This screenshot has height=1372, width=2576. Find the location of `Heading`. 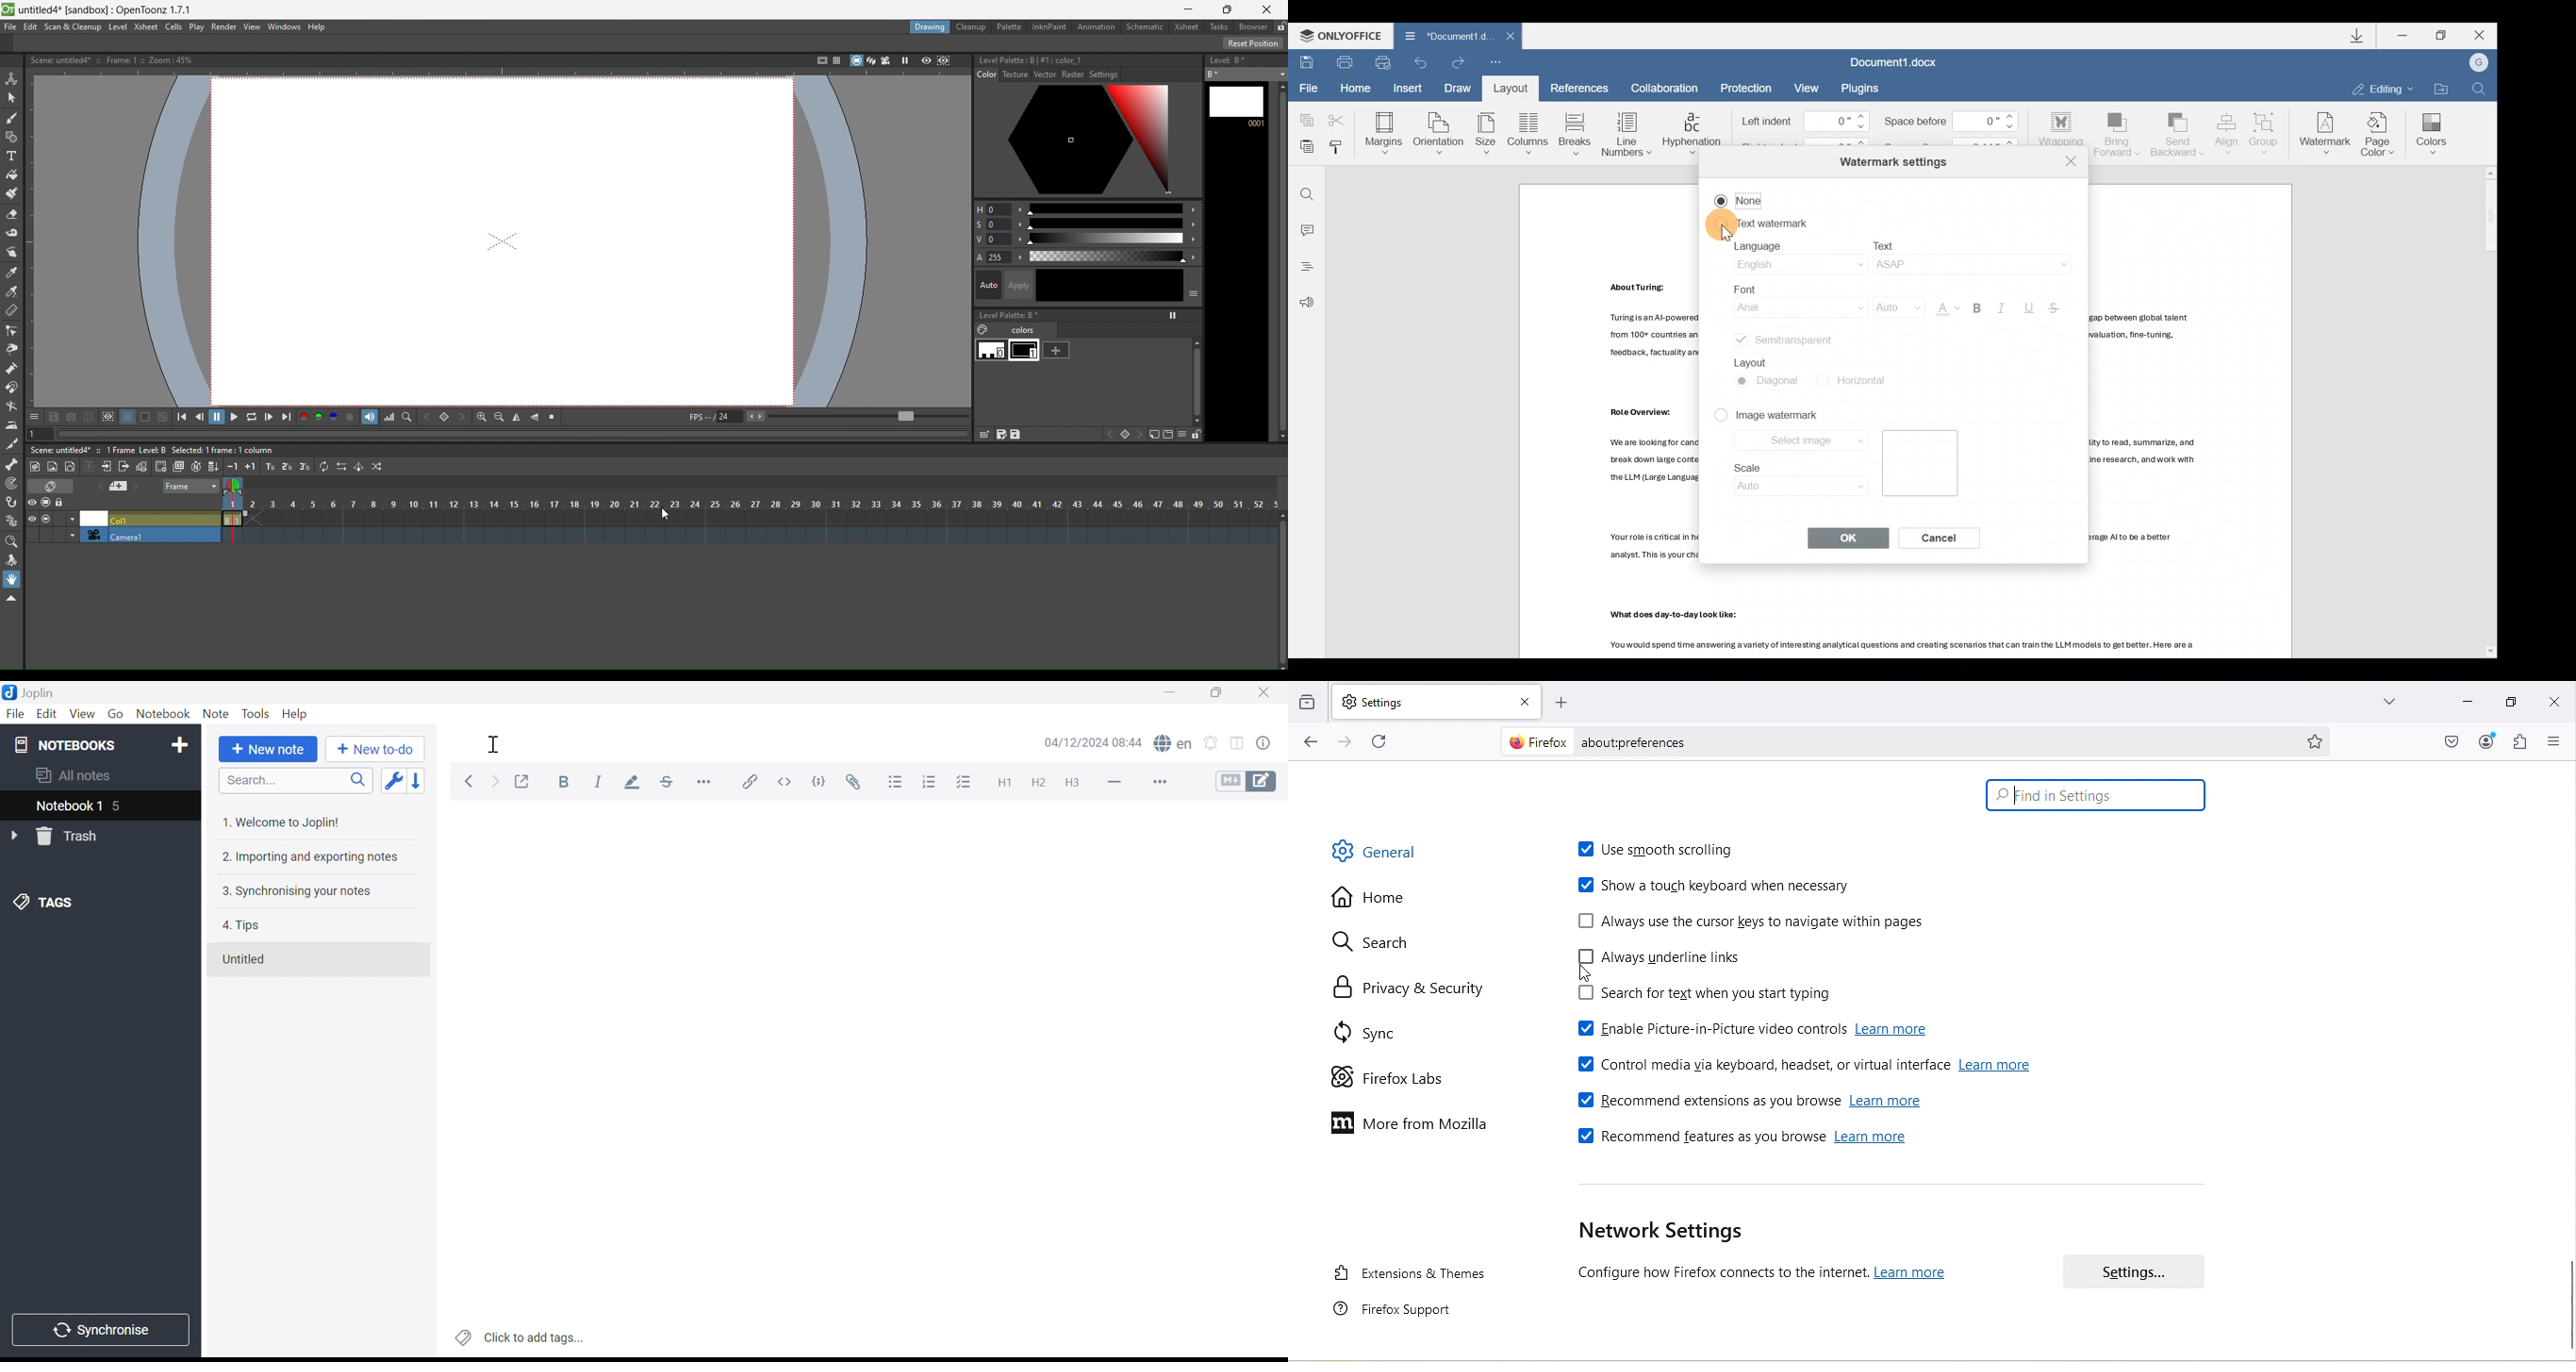

Heading is located at coordinates (1306, 267).